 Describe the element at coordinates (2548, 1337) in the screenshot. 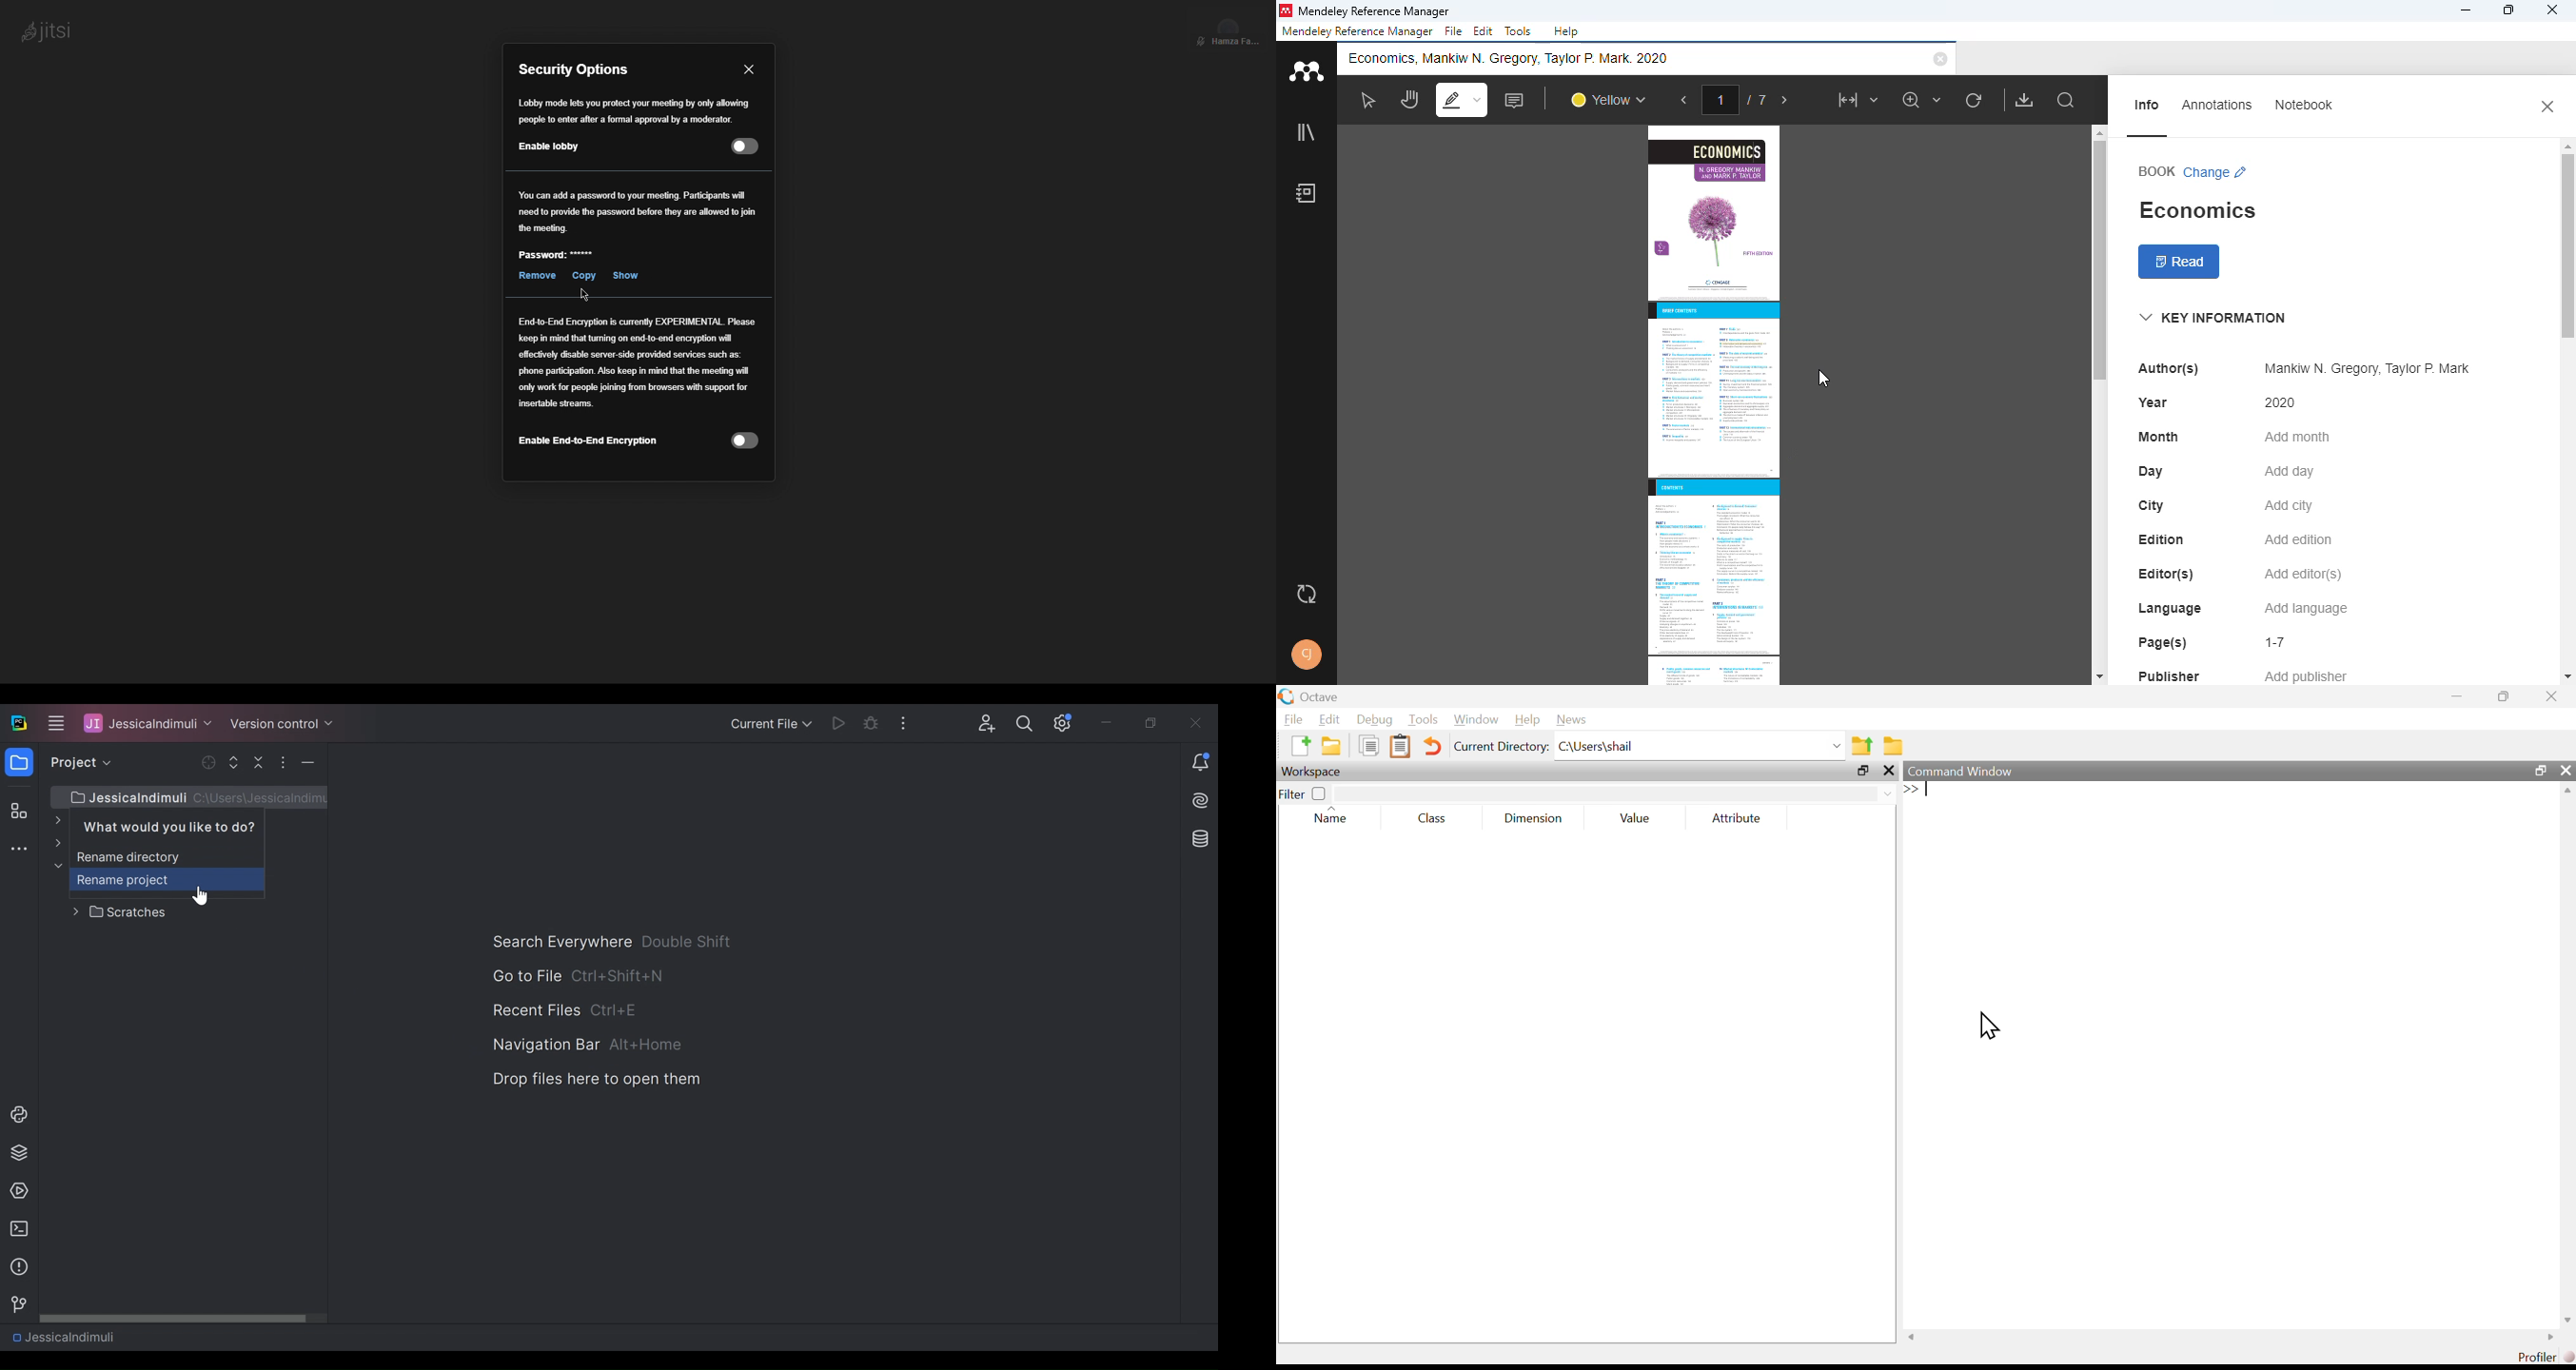

I see `Scrollbar right` at that location.